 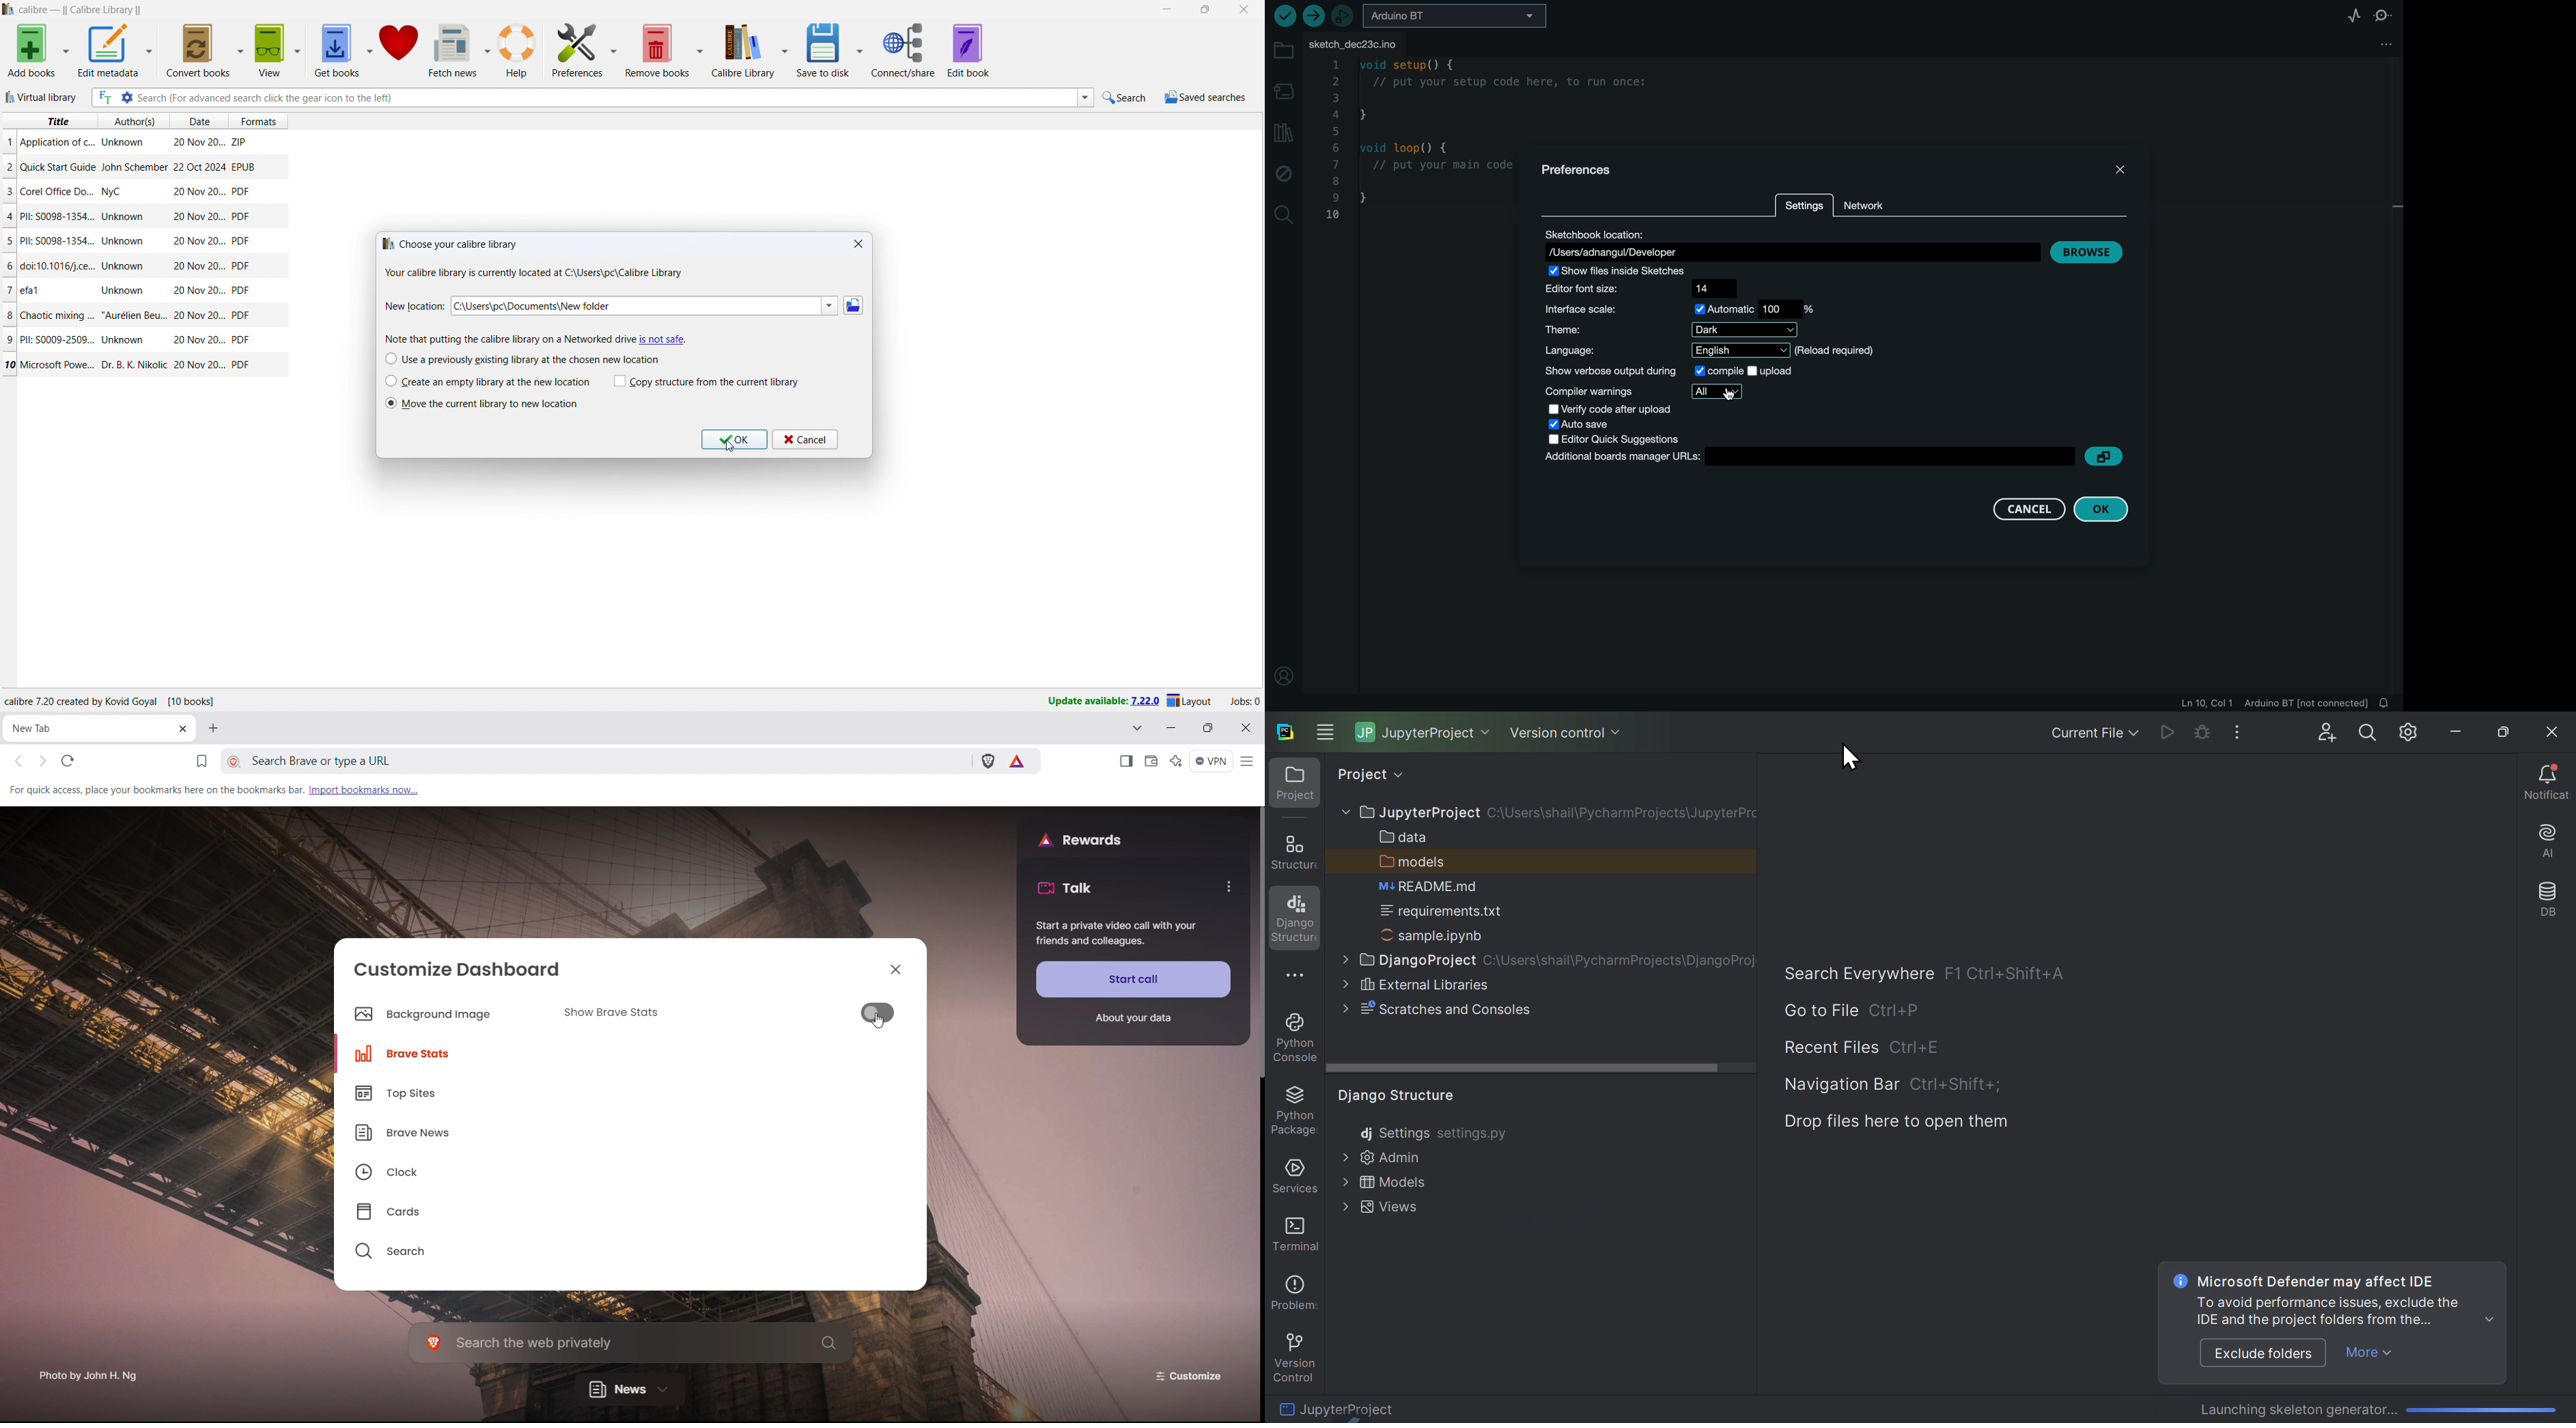 I want to click on maximize, so click(x=1205, y=10).